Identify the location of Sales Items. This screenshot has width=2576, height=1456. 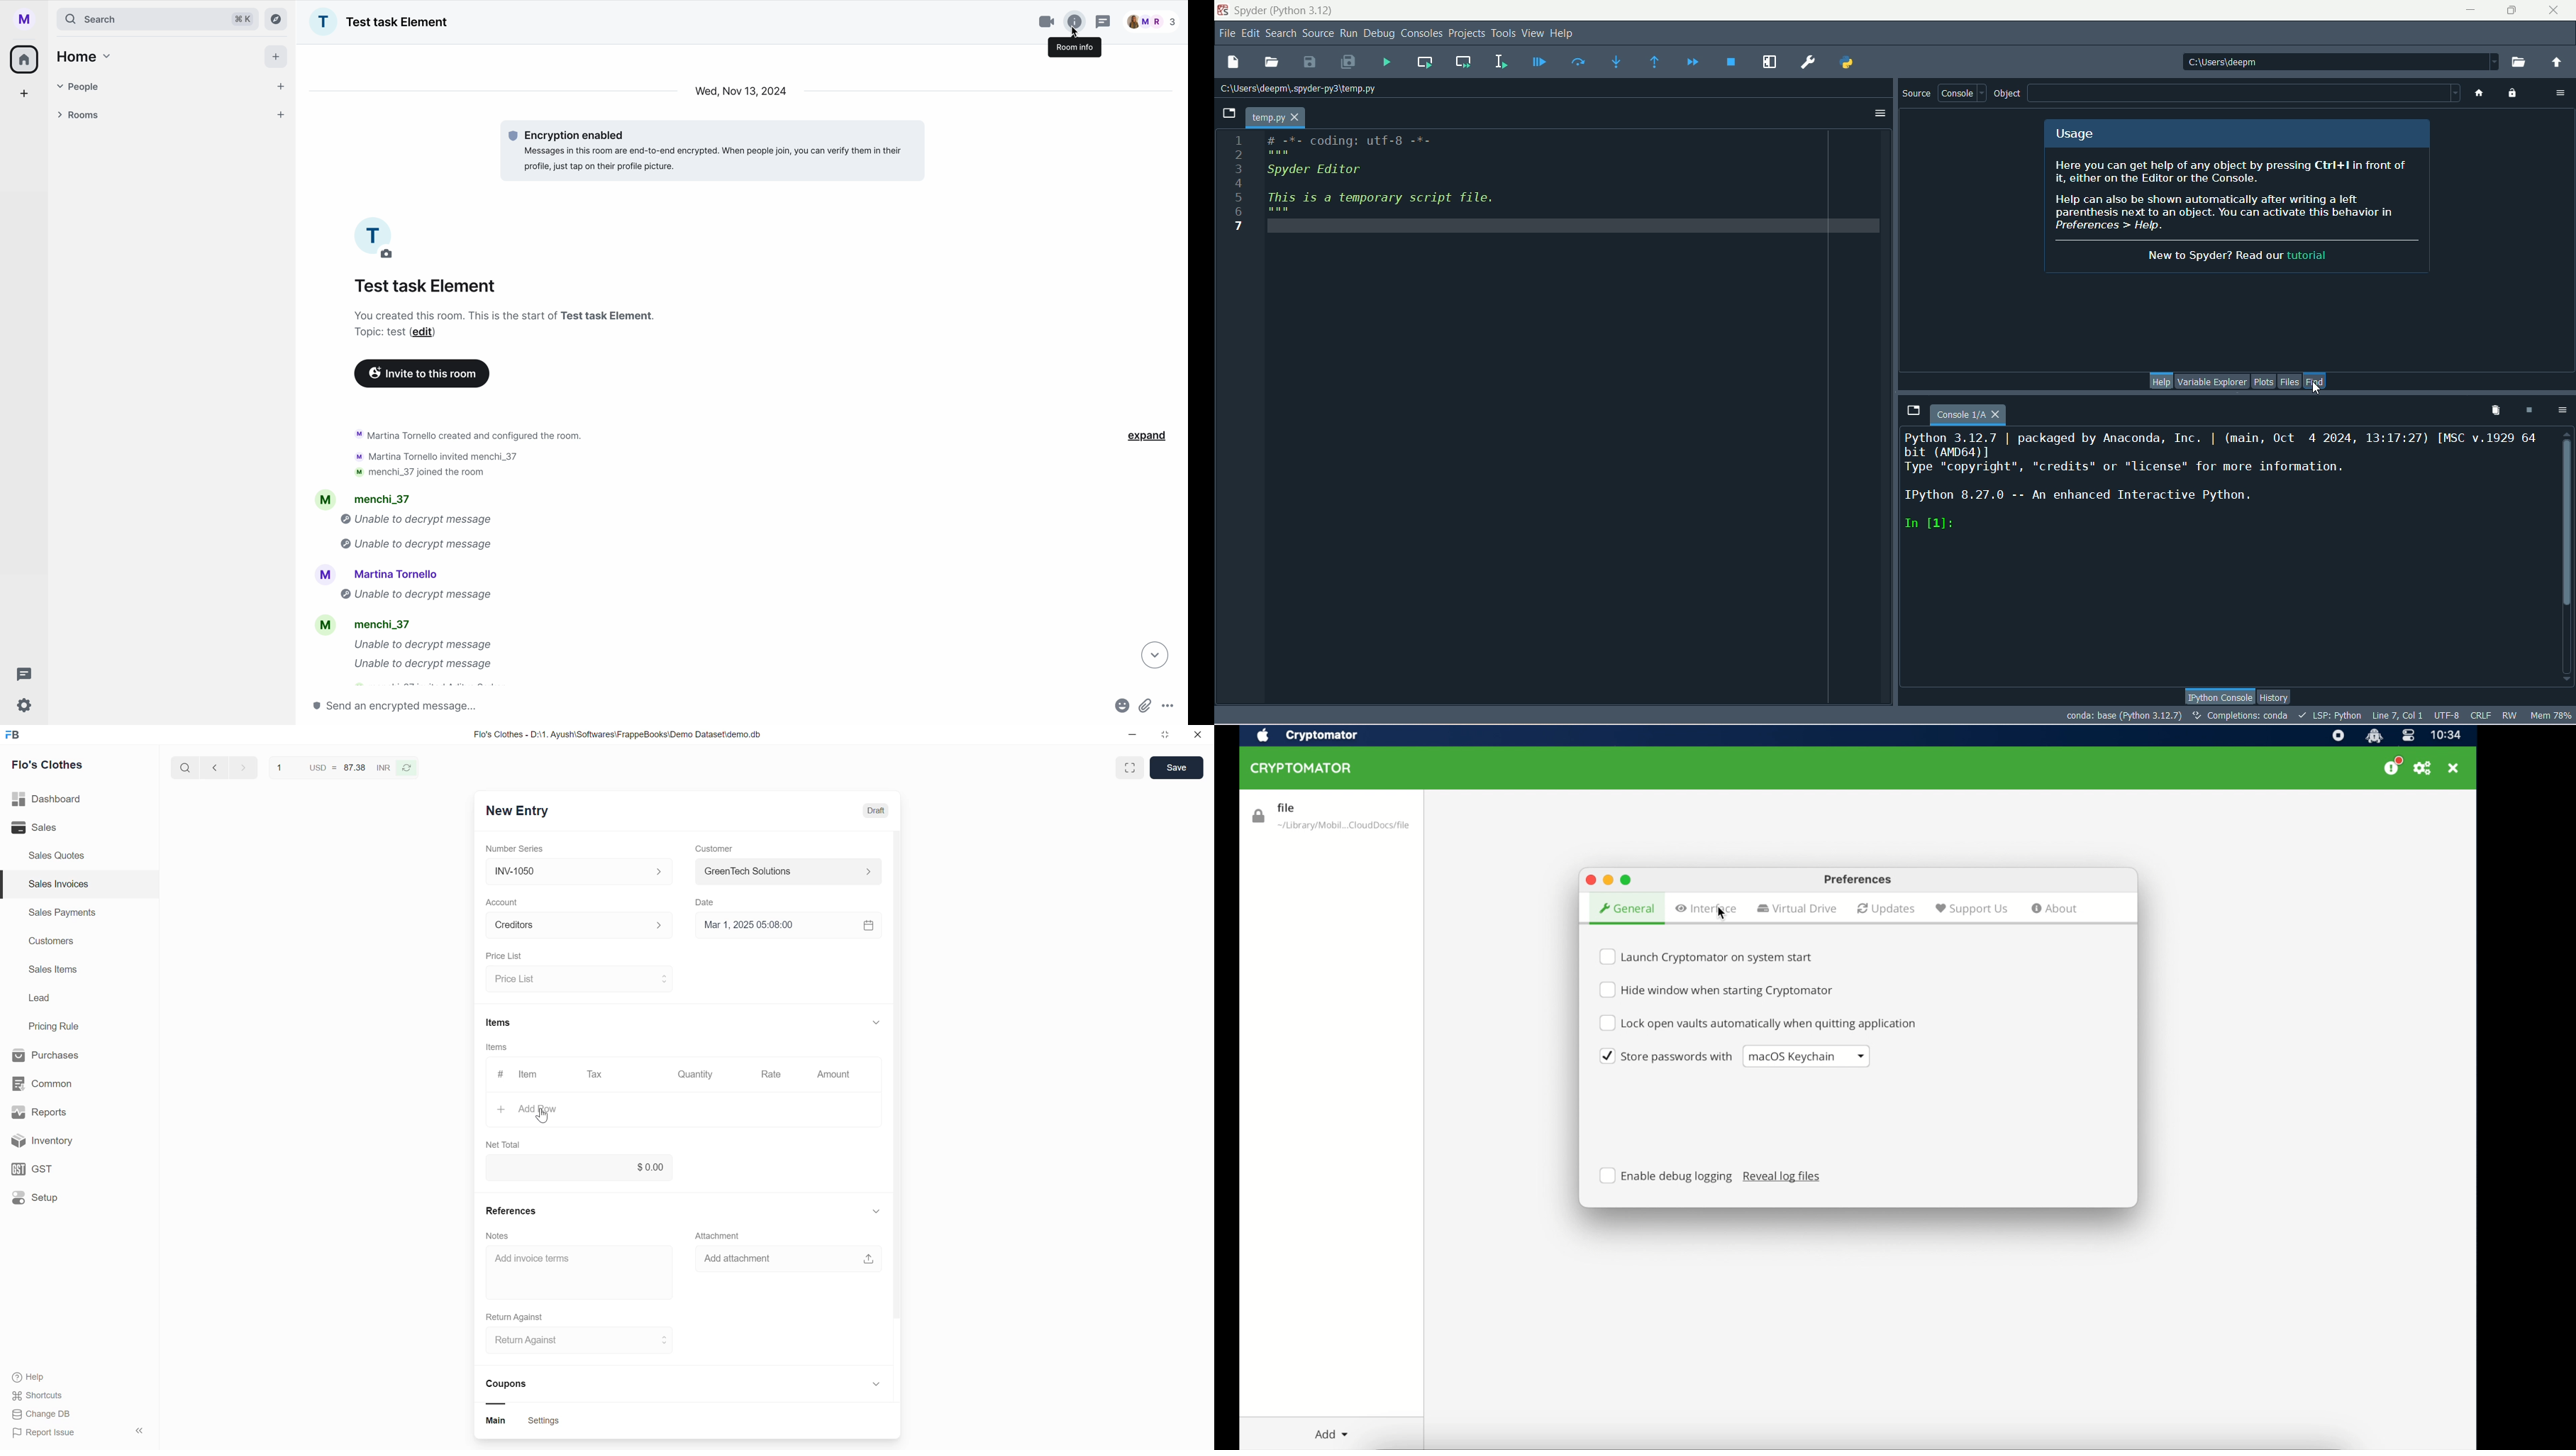
(54, 970).